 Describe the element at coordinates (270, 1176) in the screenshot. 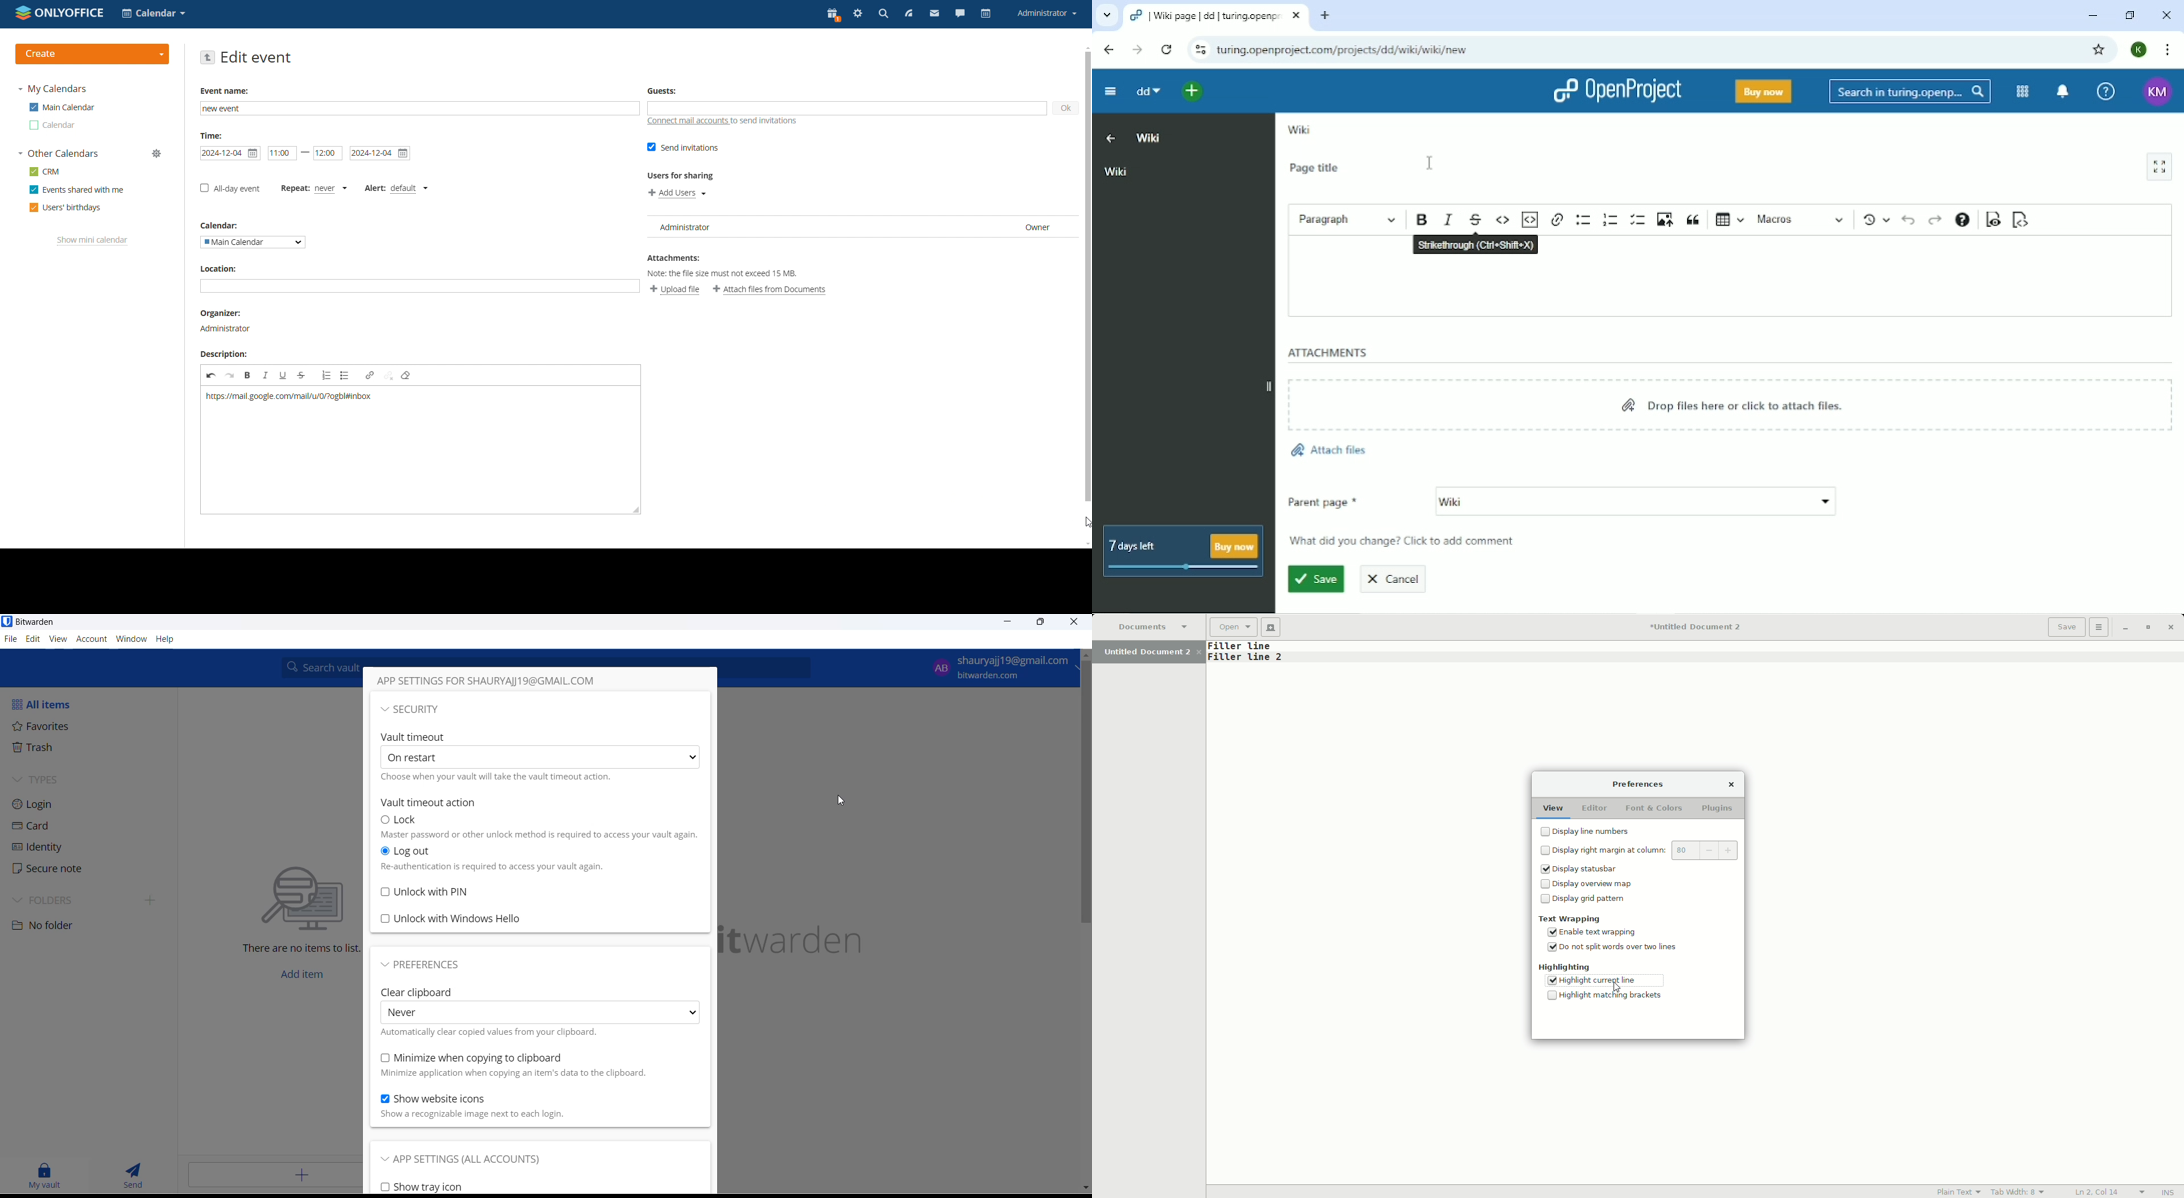

I see `add button` at that location.